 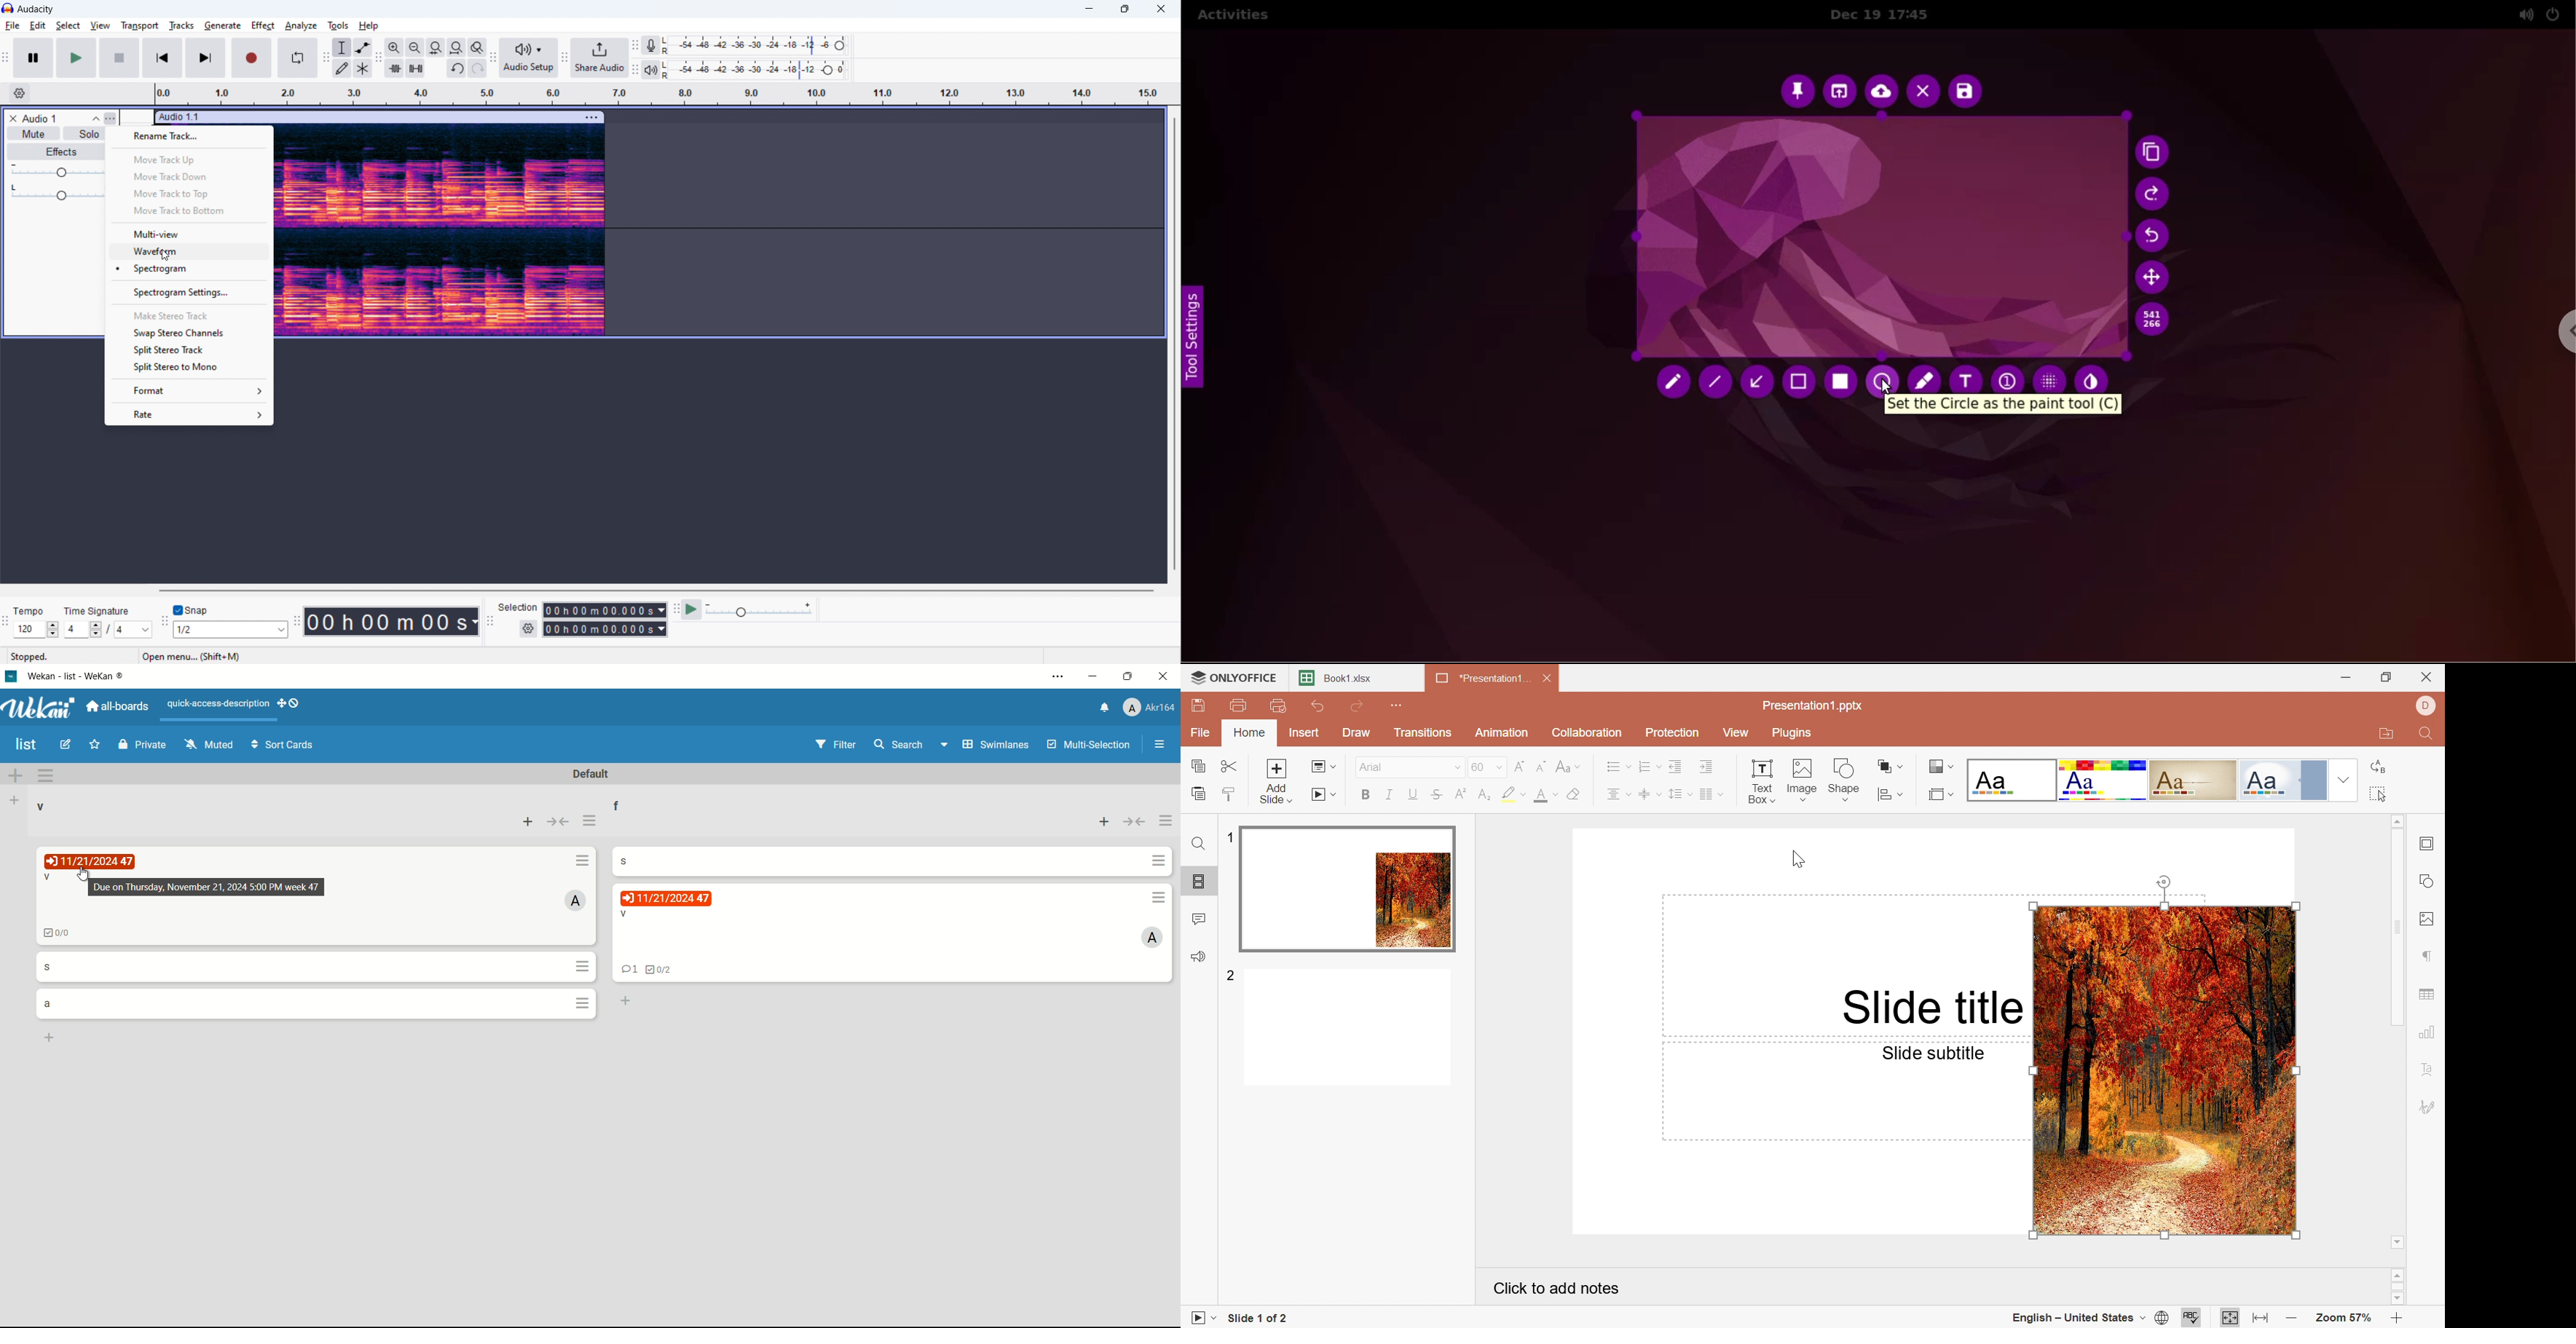 What do you see at coordinates (605, 630) in the screenshot?
I see `end time` at bounding box center [605, 630].